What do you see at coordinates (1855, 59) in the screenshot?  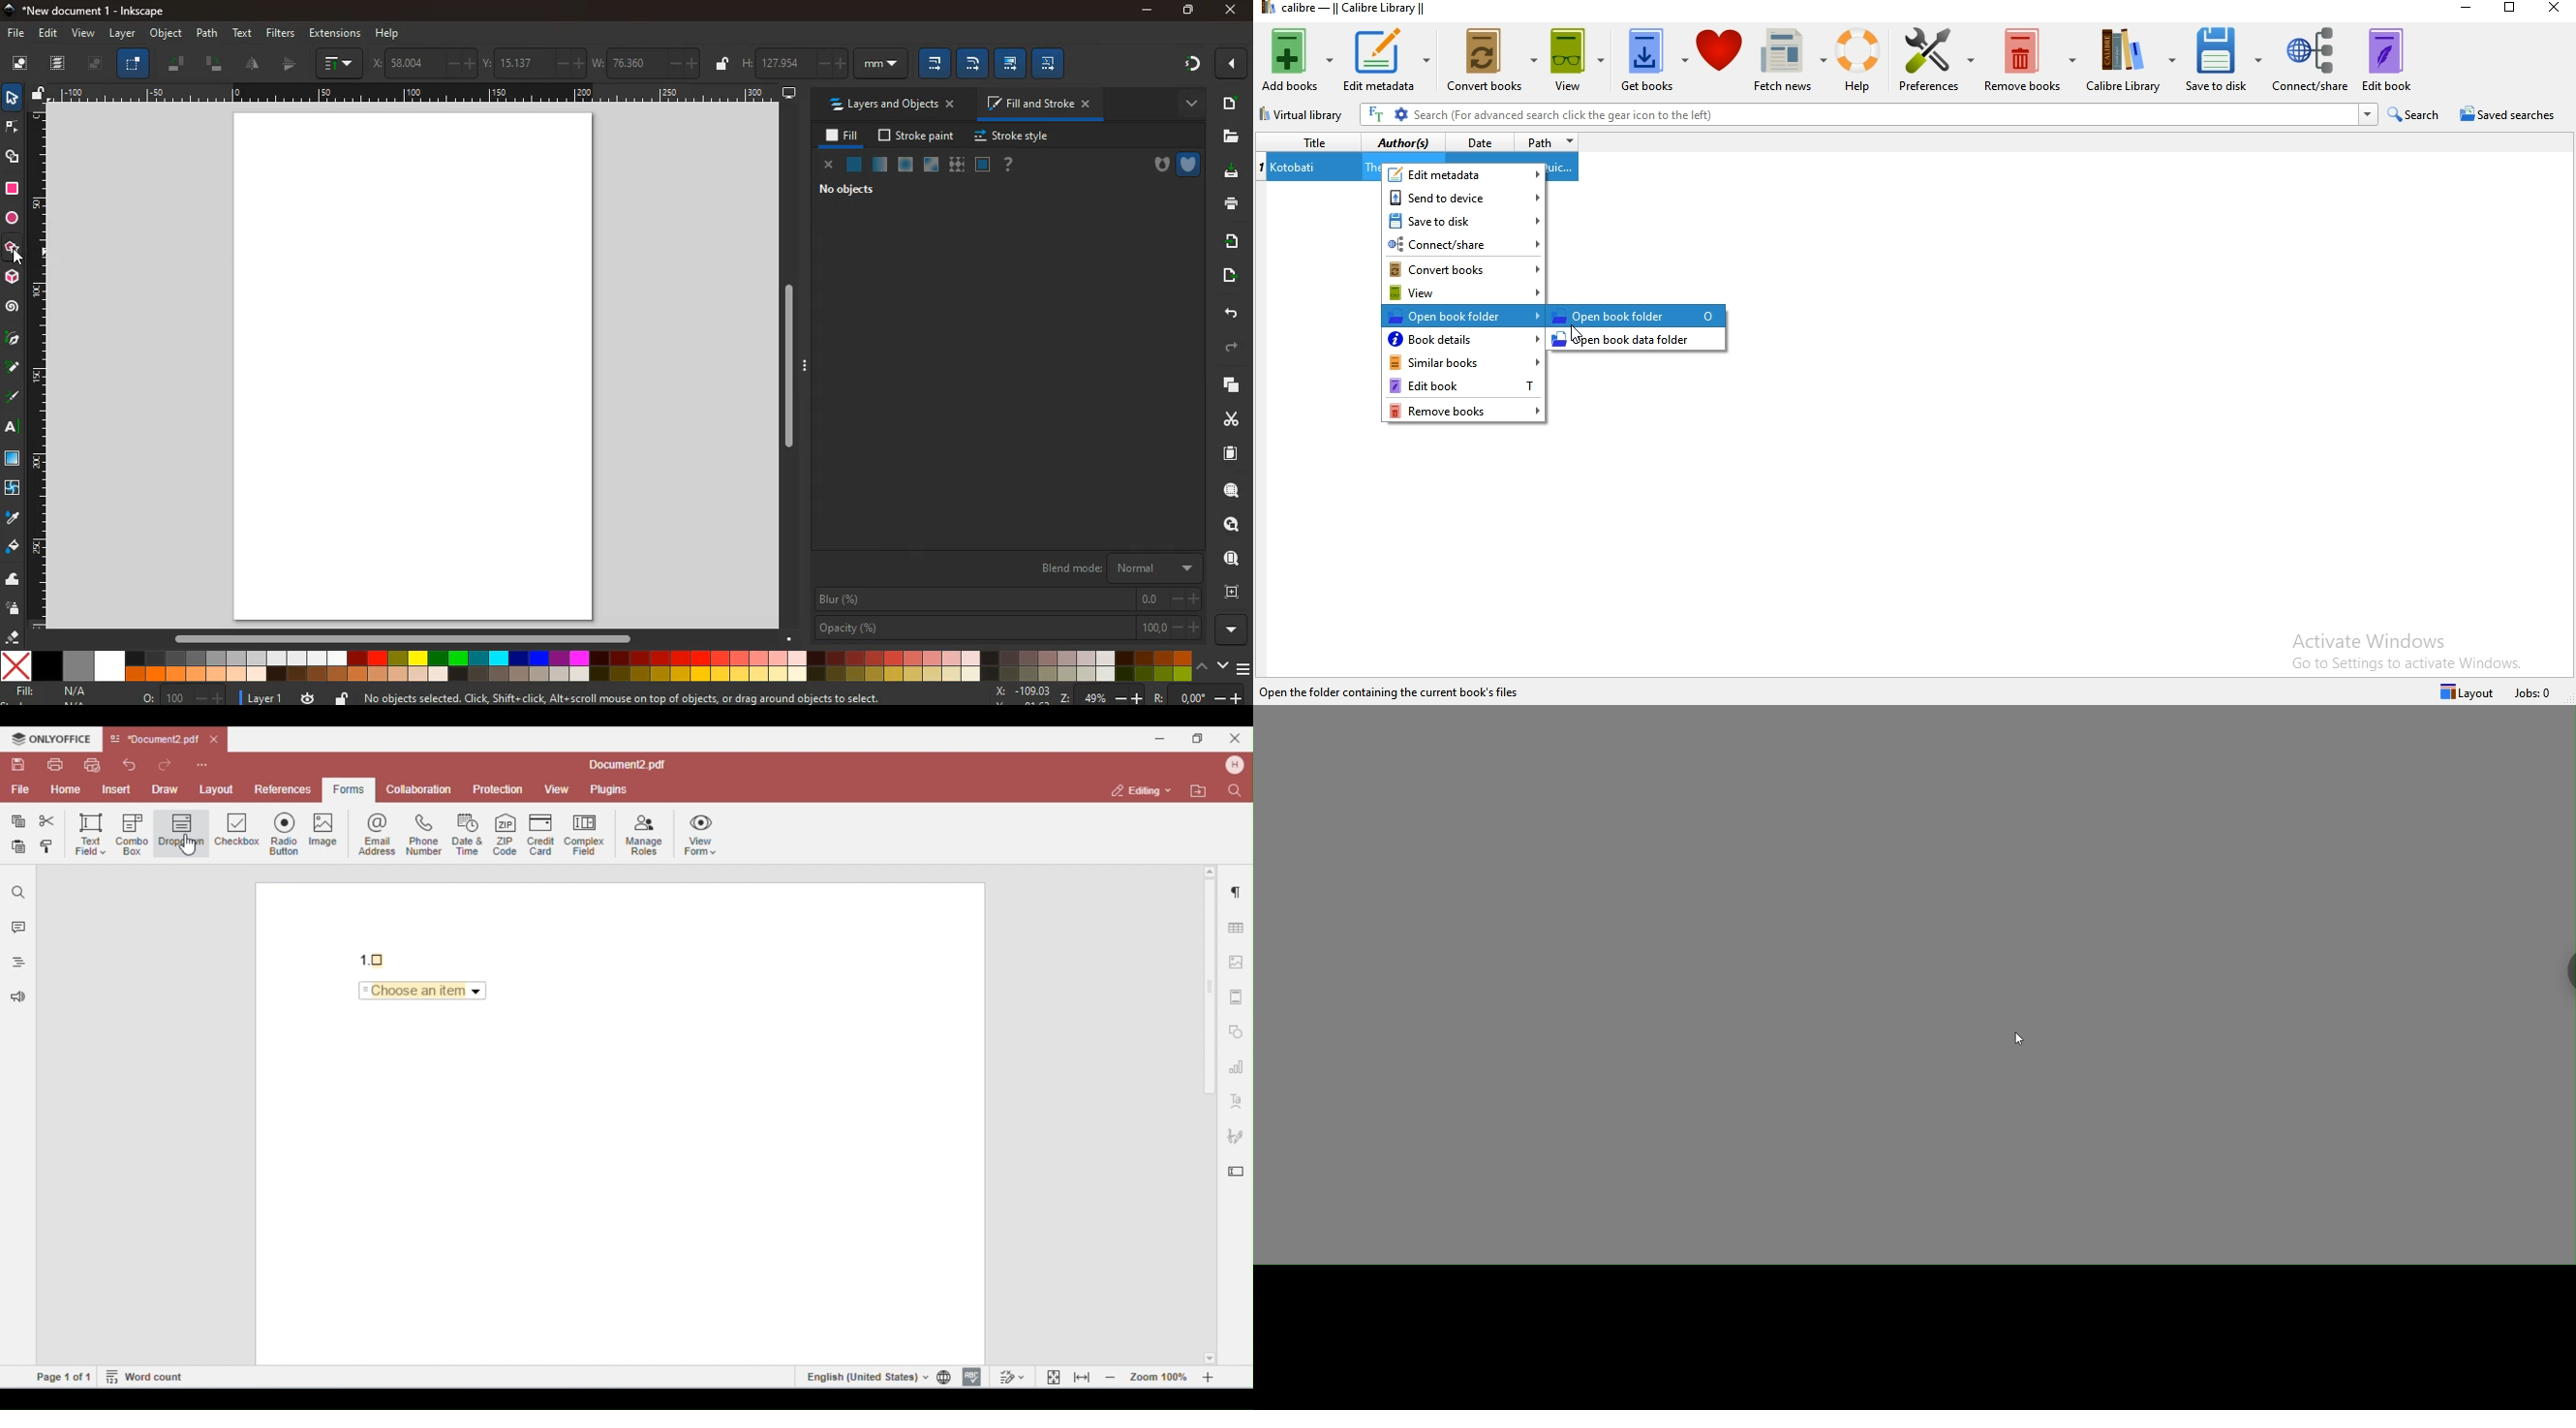 I see `help` at bounding box center [1855, 59].